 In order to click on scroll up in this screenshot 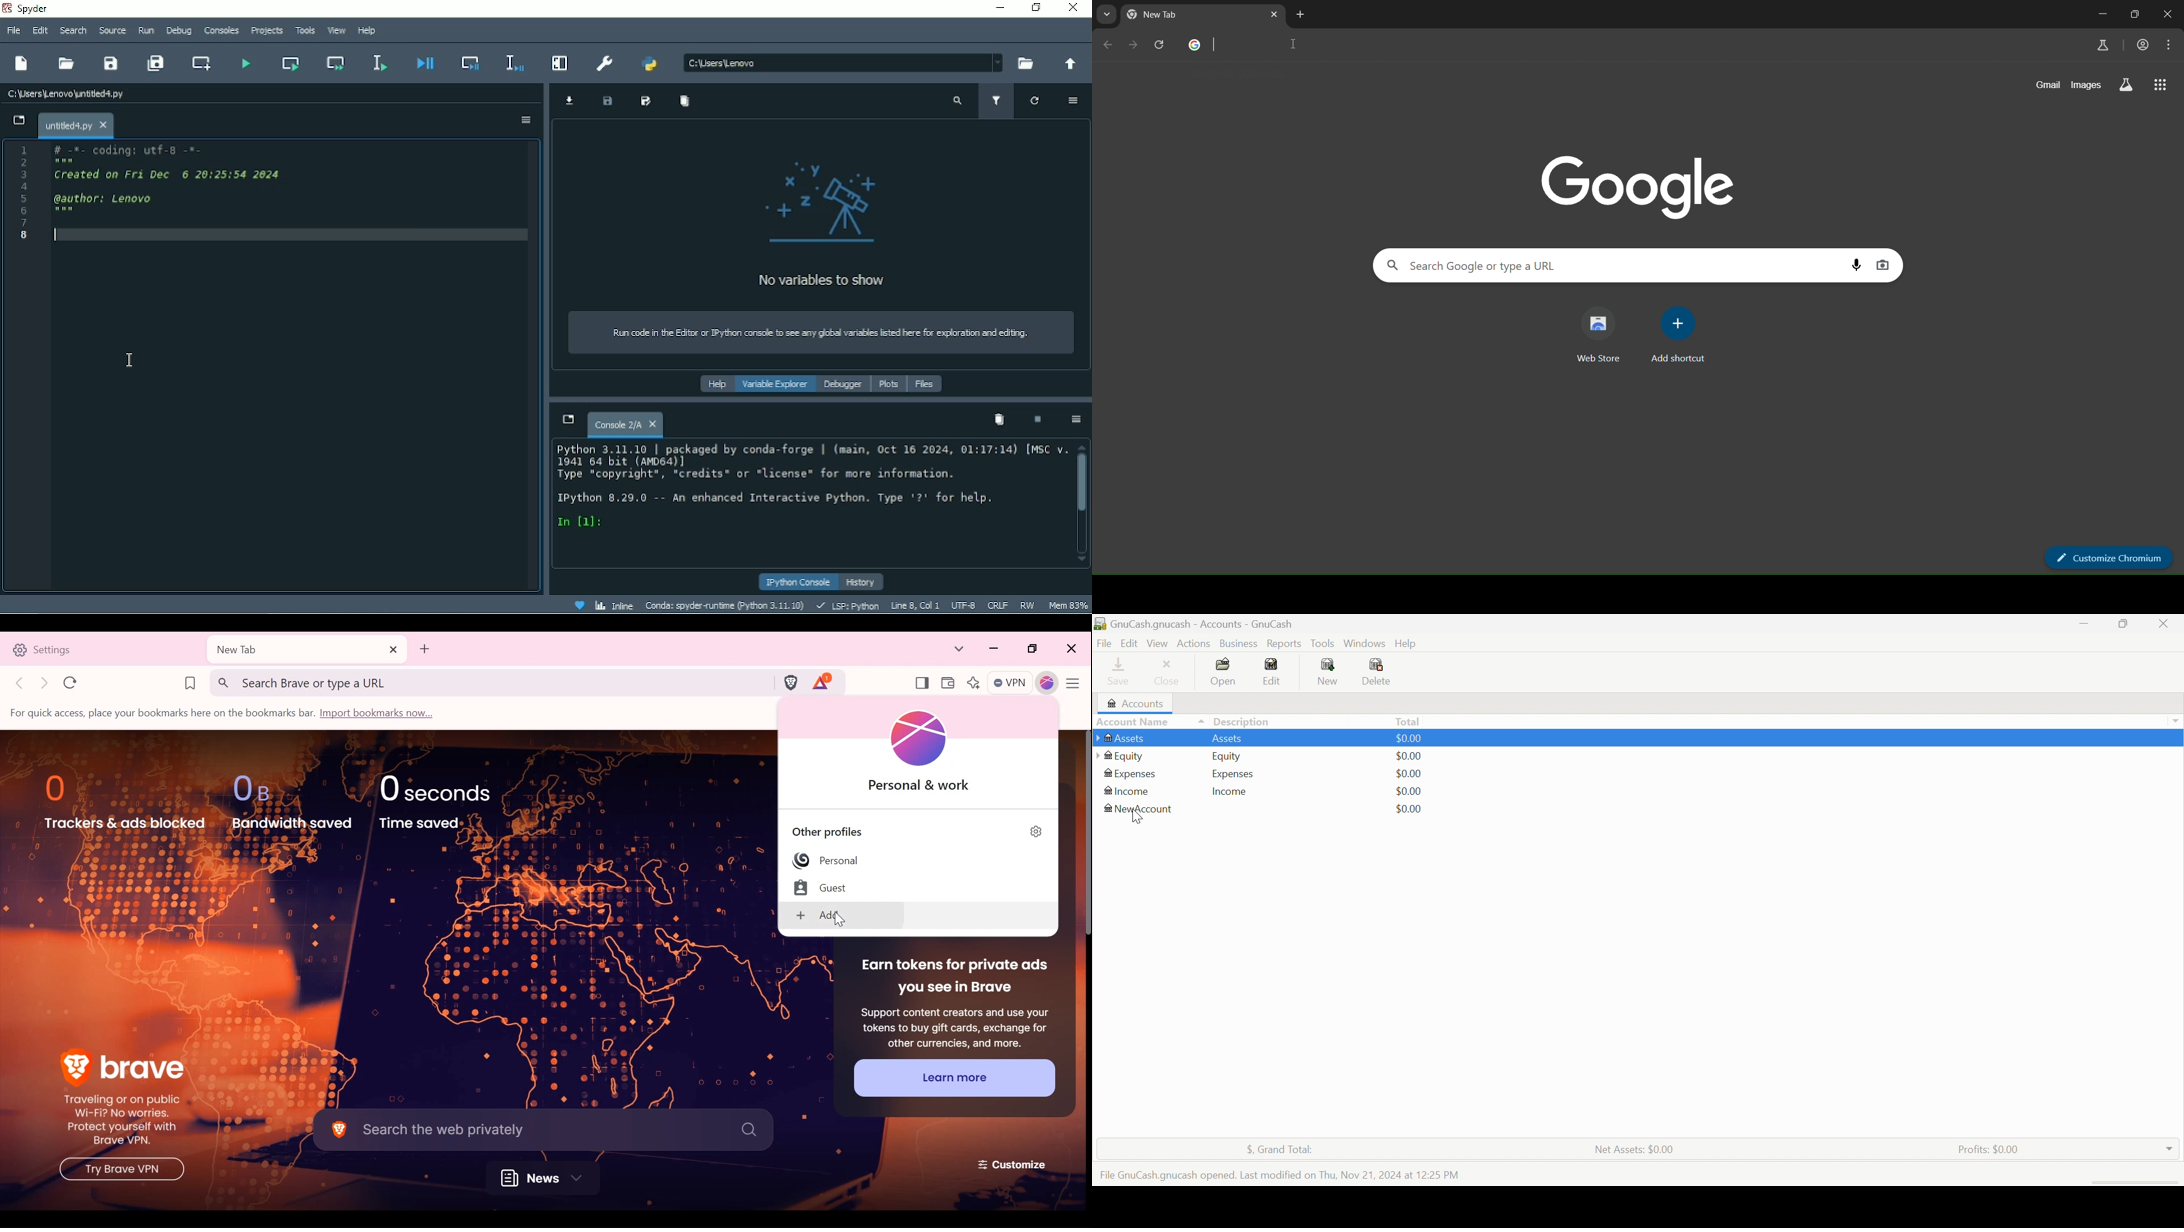, I will do `click(1083, 445)`.